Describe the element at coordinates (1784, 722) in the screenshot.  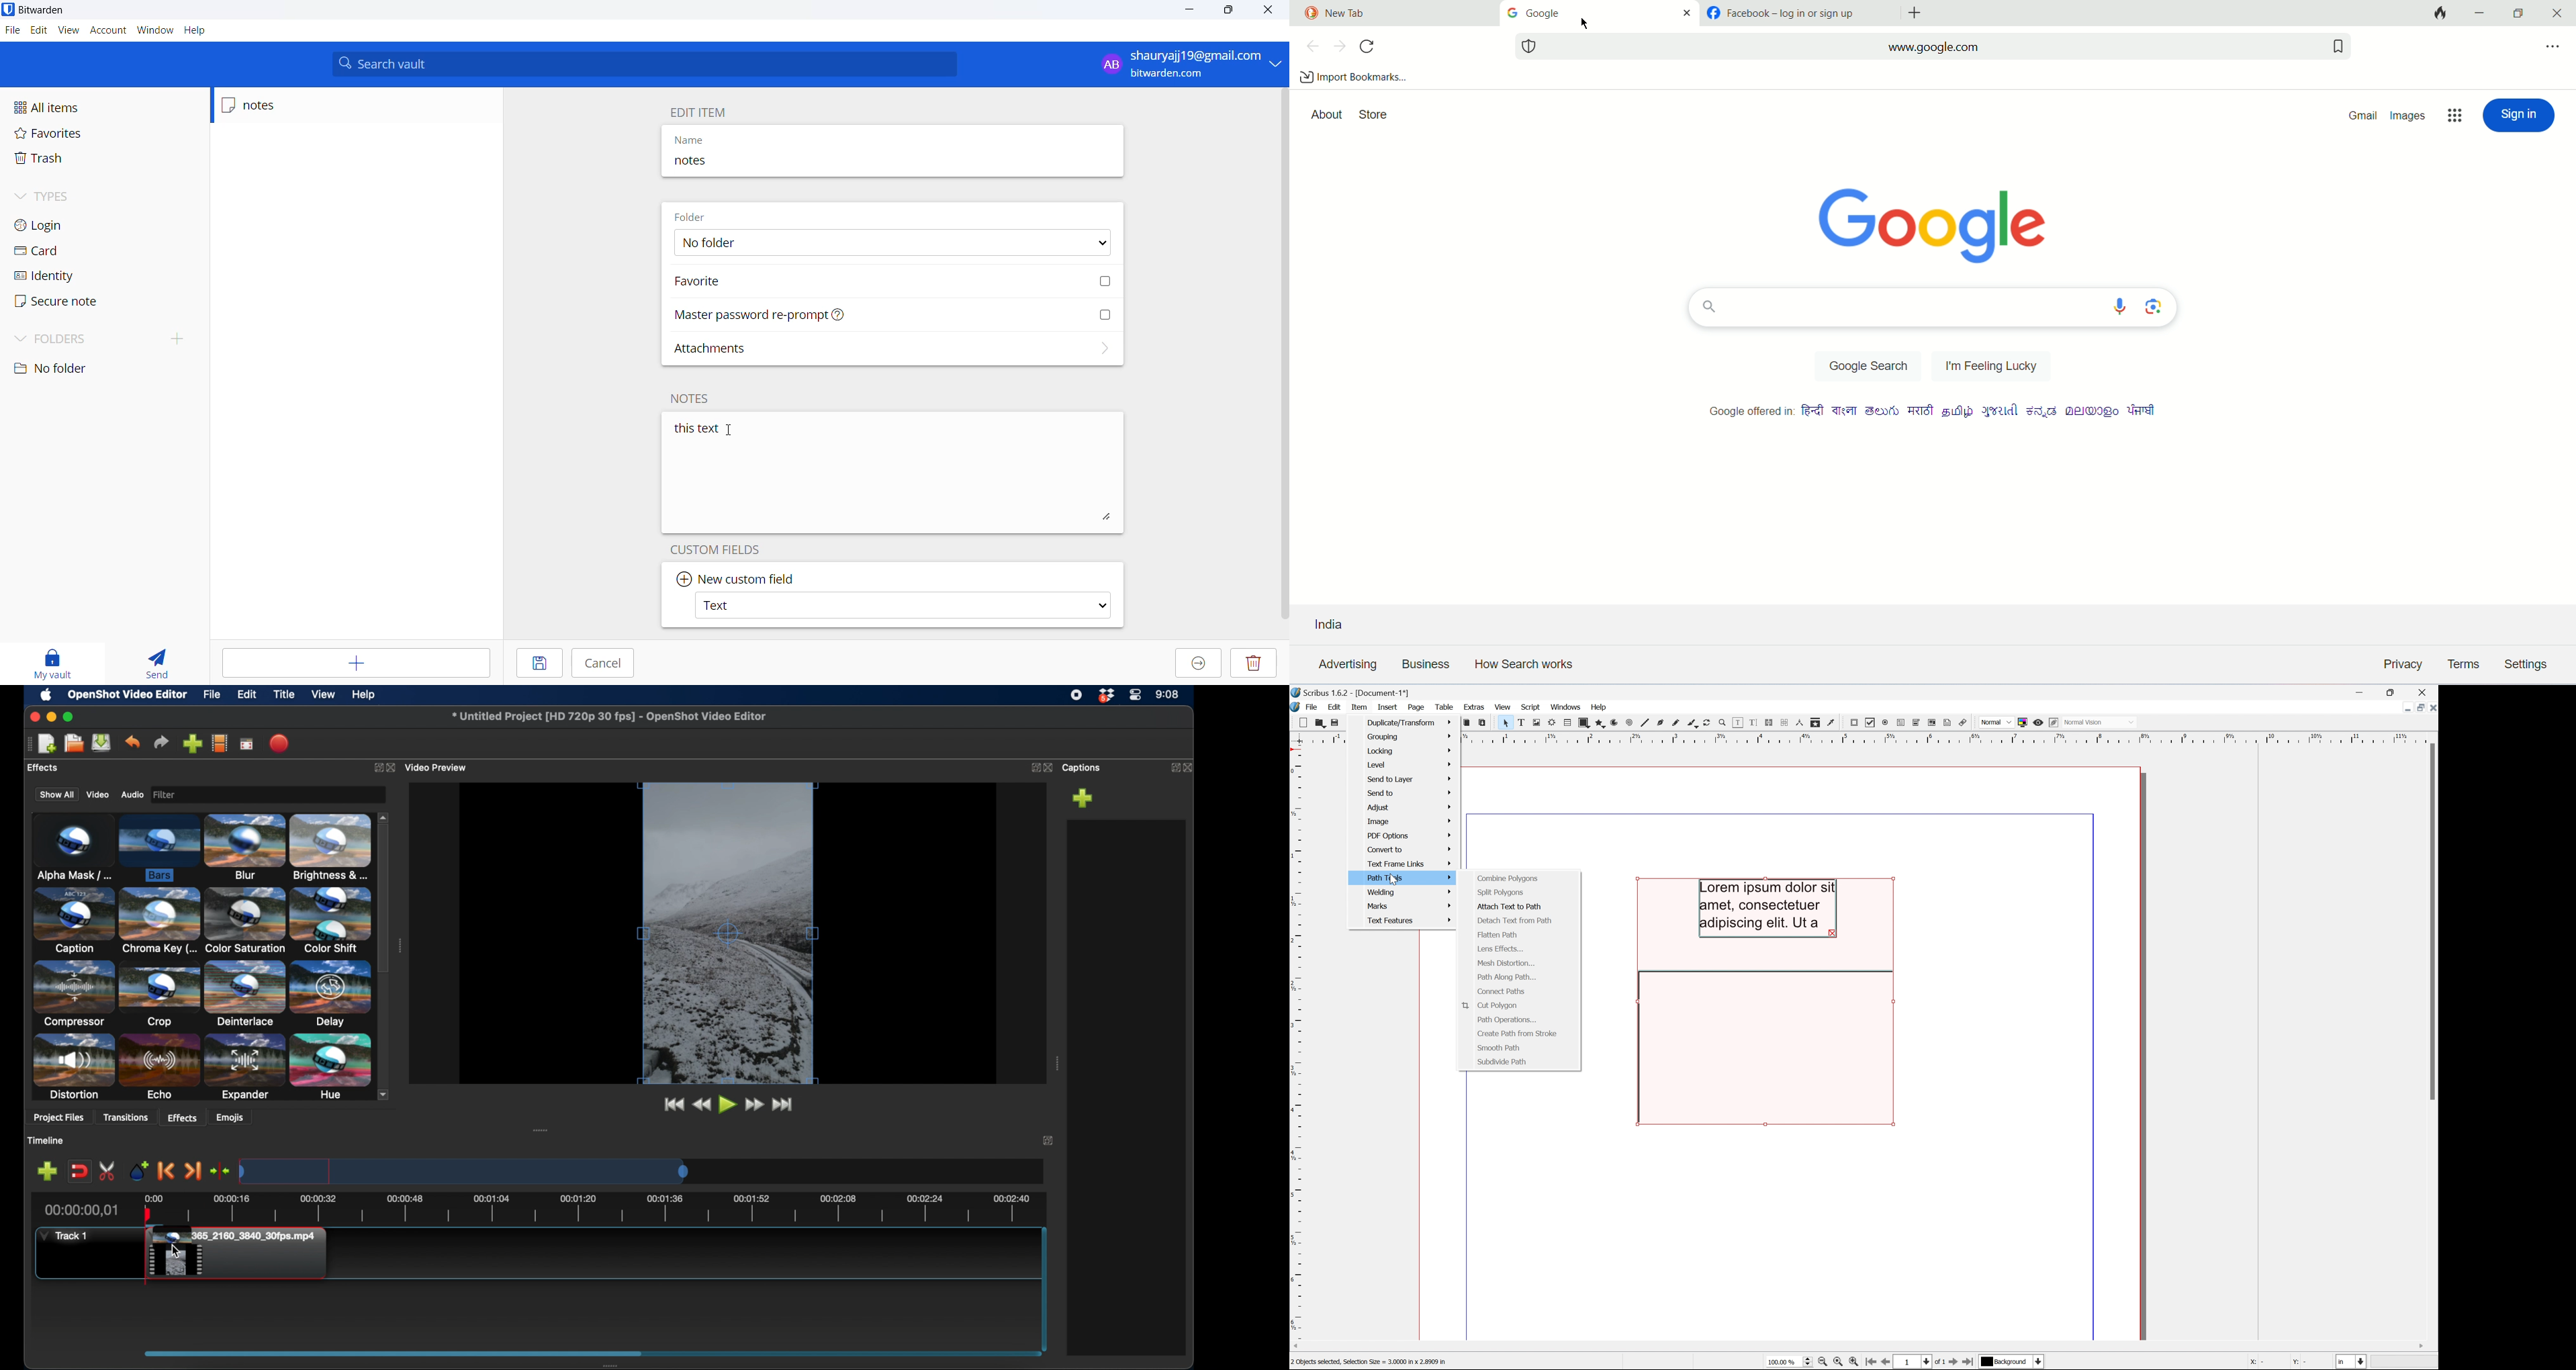
I see `Unlink text frames` at that location.